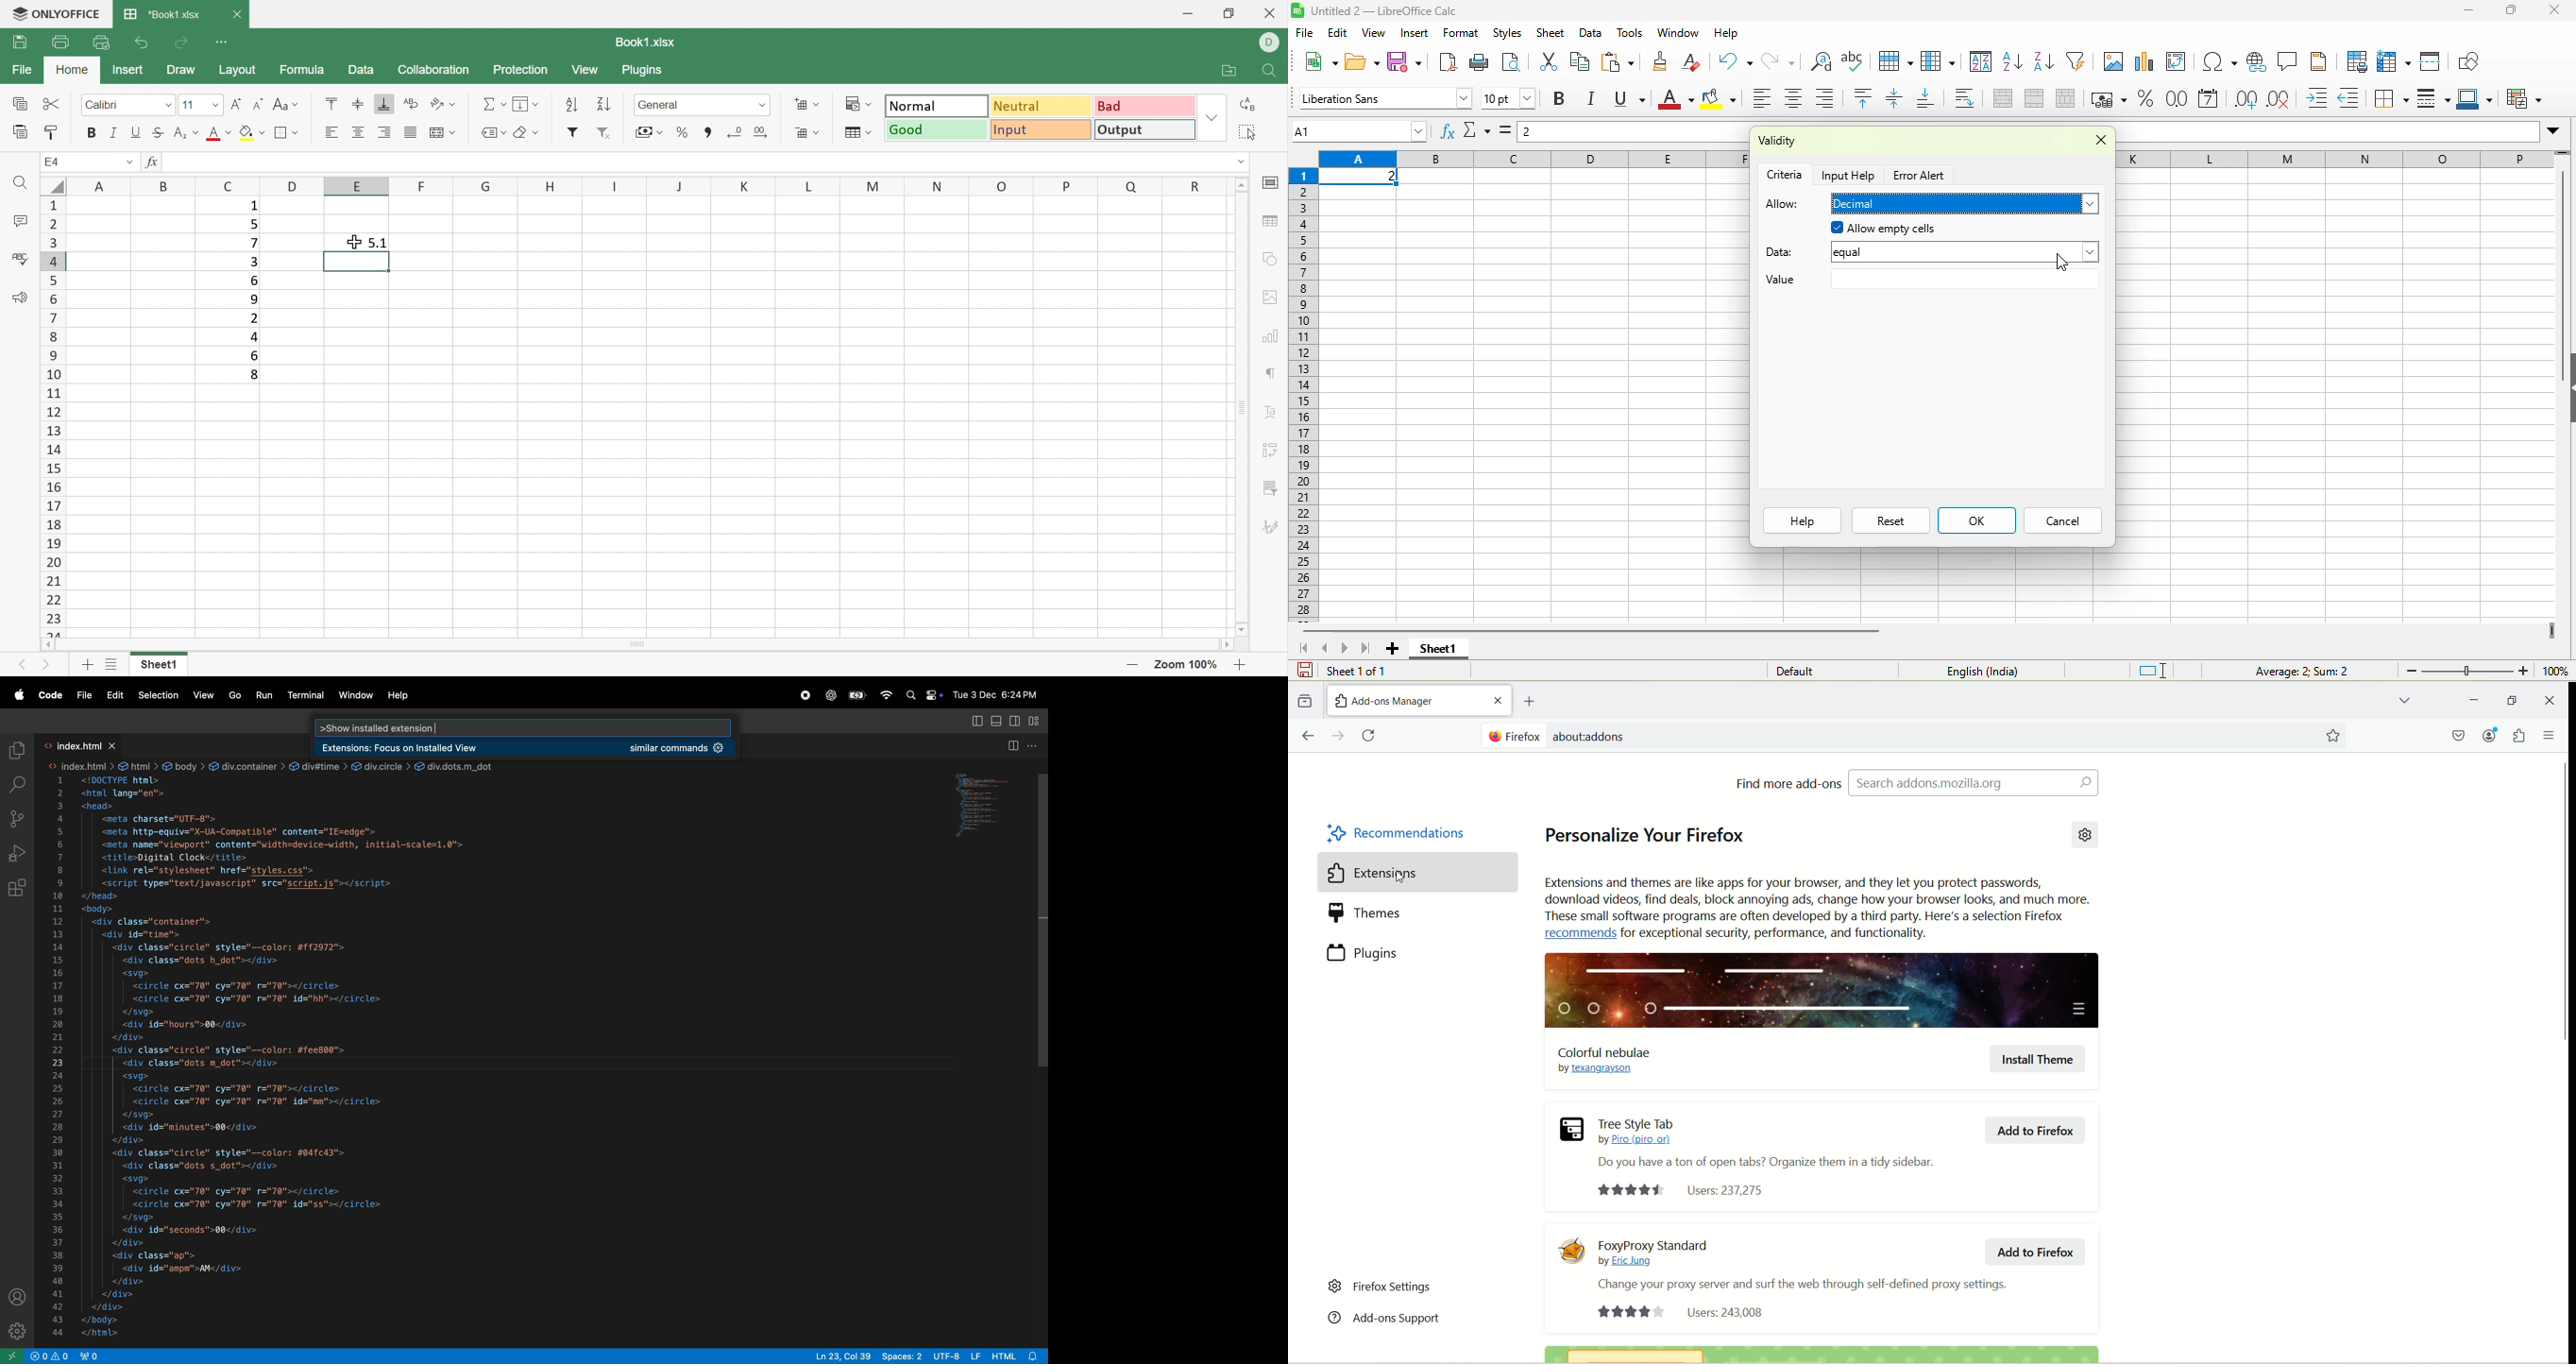 Image resolution: width=2576 pixels, height=1372 pixels. Describe the element at coordinates (235, 695) in the screenshot. I see `go` at that location.